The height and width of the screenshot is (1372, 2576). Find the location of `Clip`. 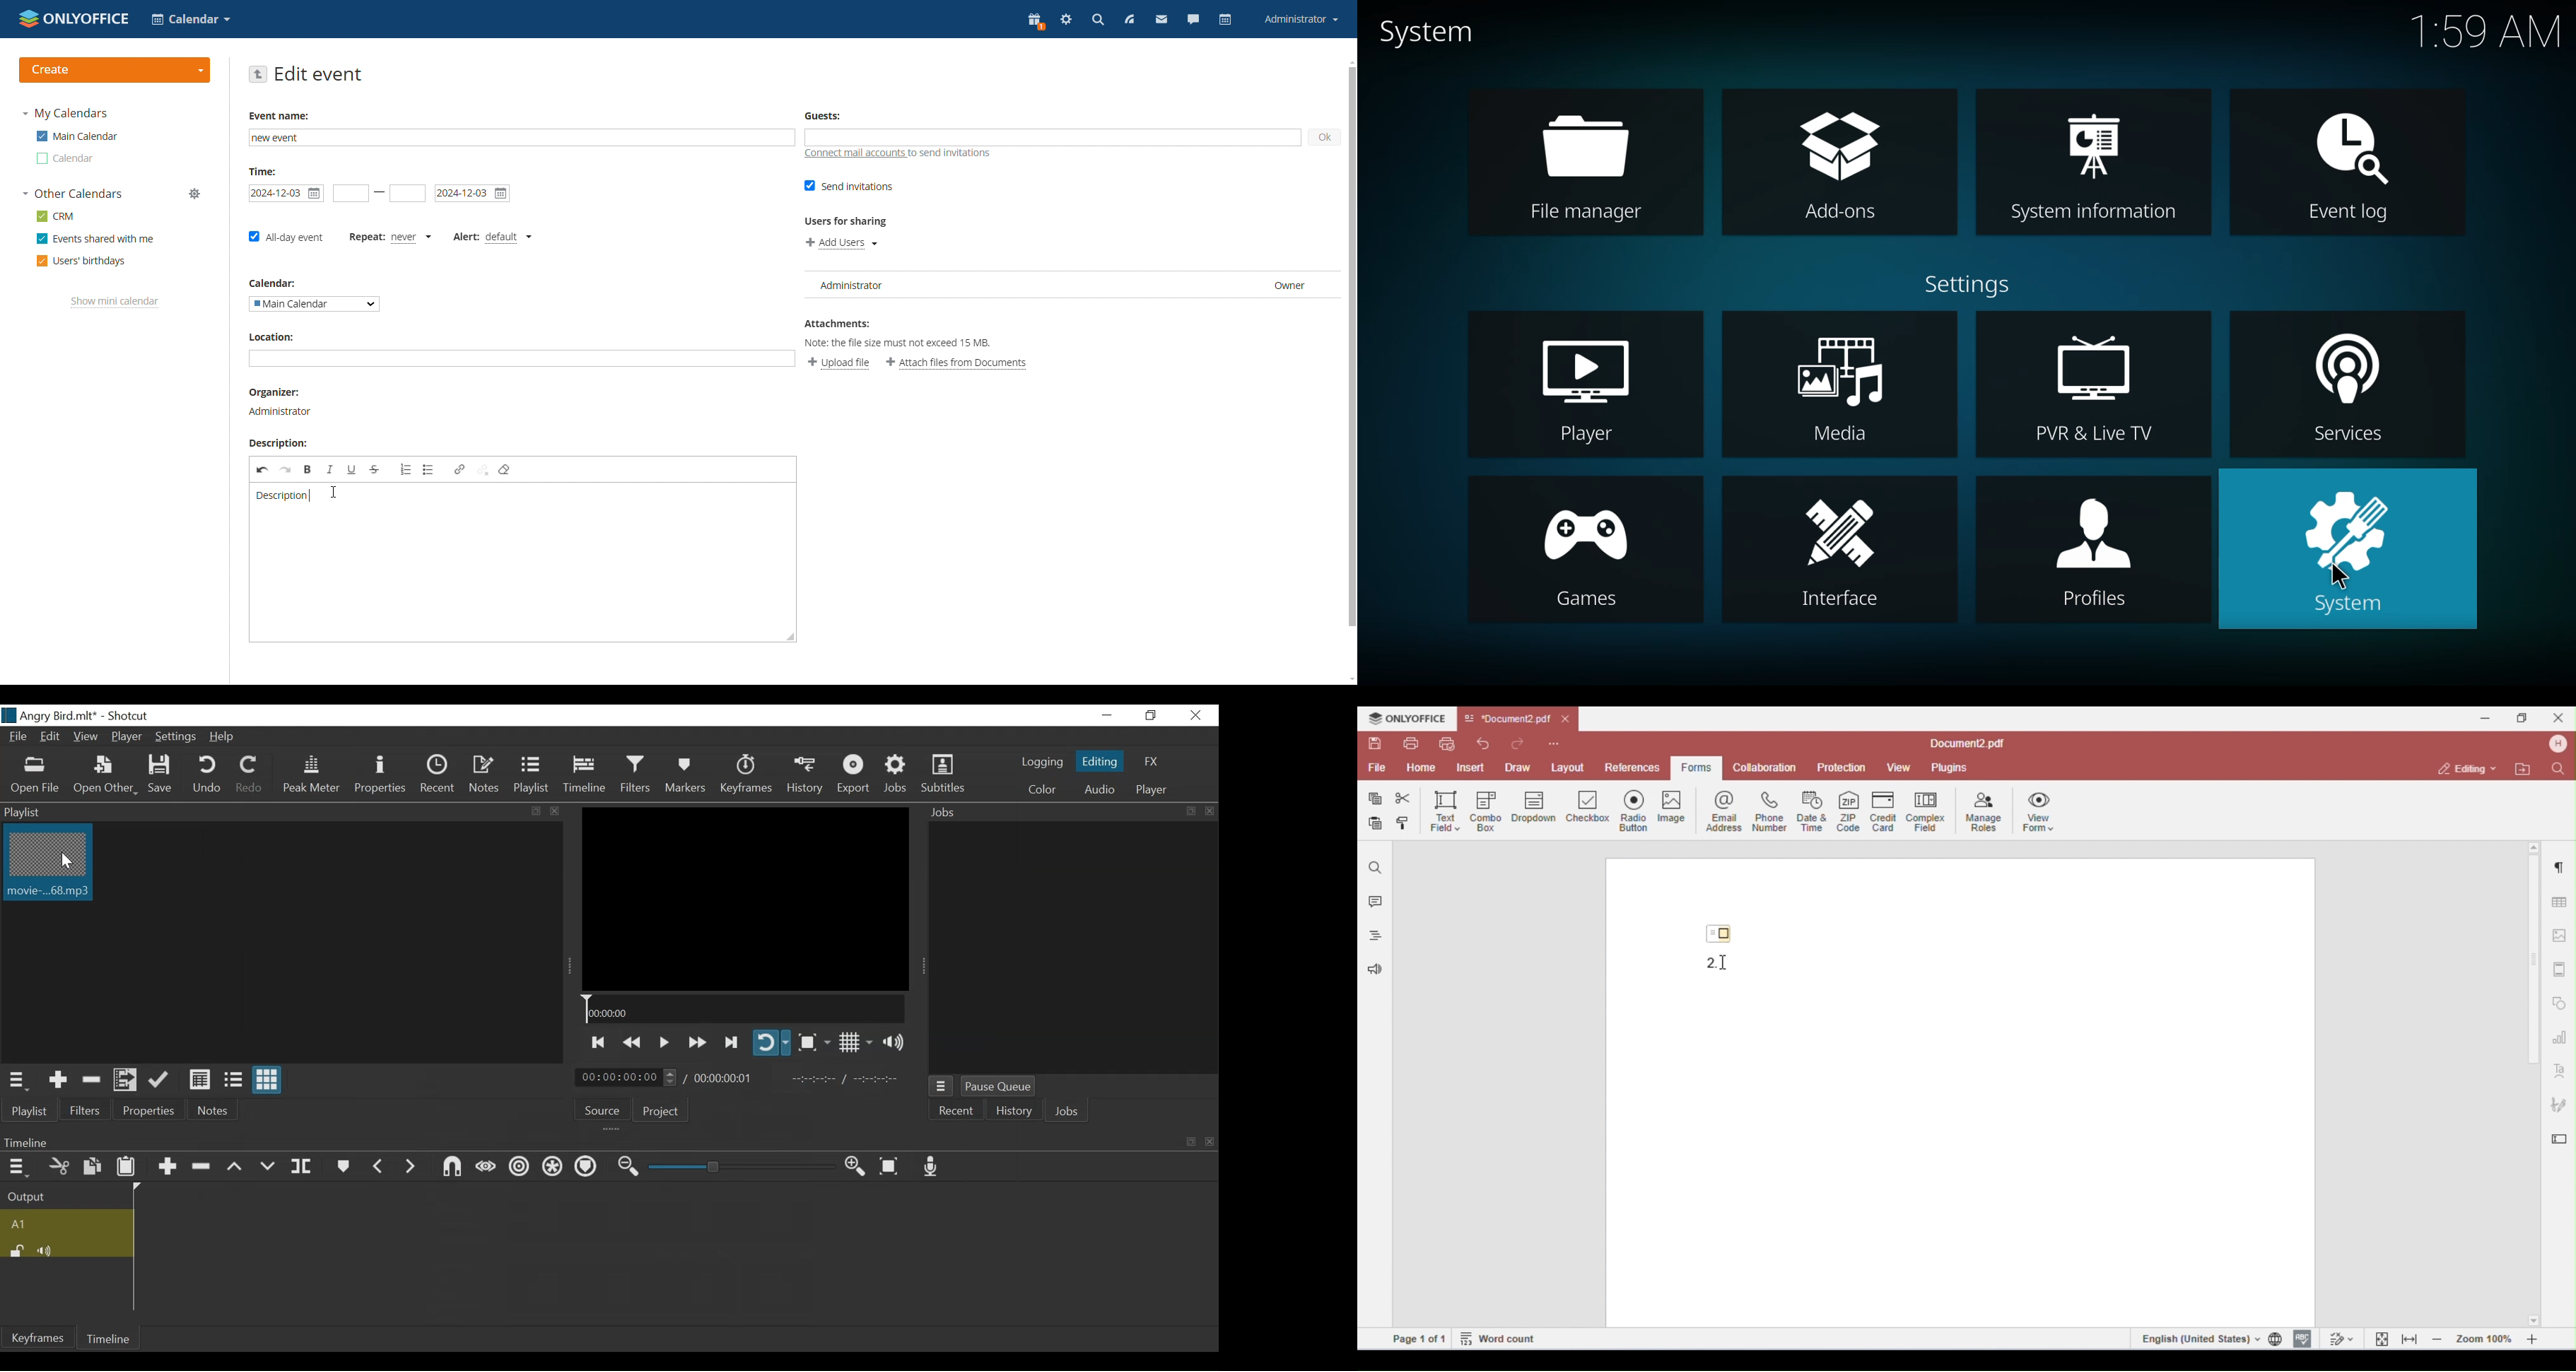

Clip is located at coordinates (49, 864).